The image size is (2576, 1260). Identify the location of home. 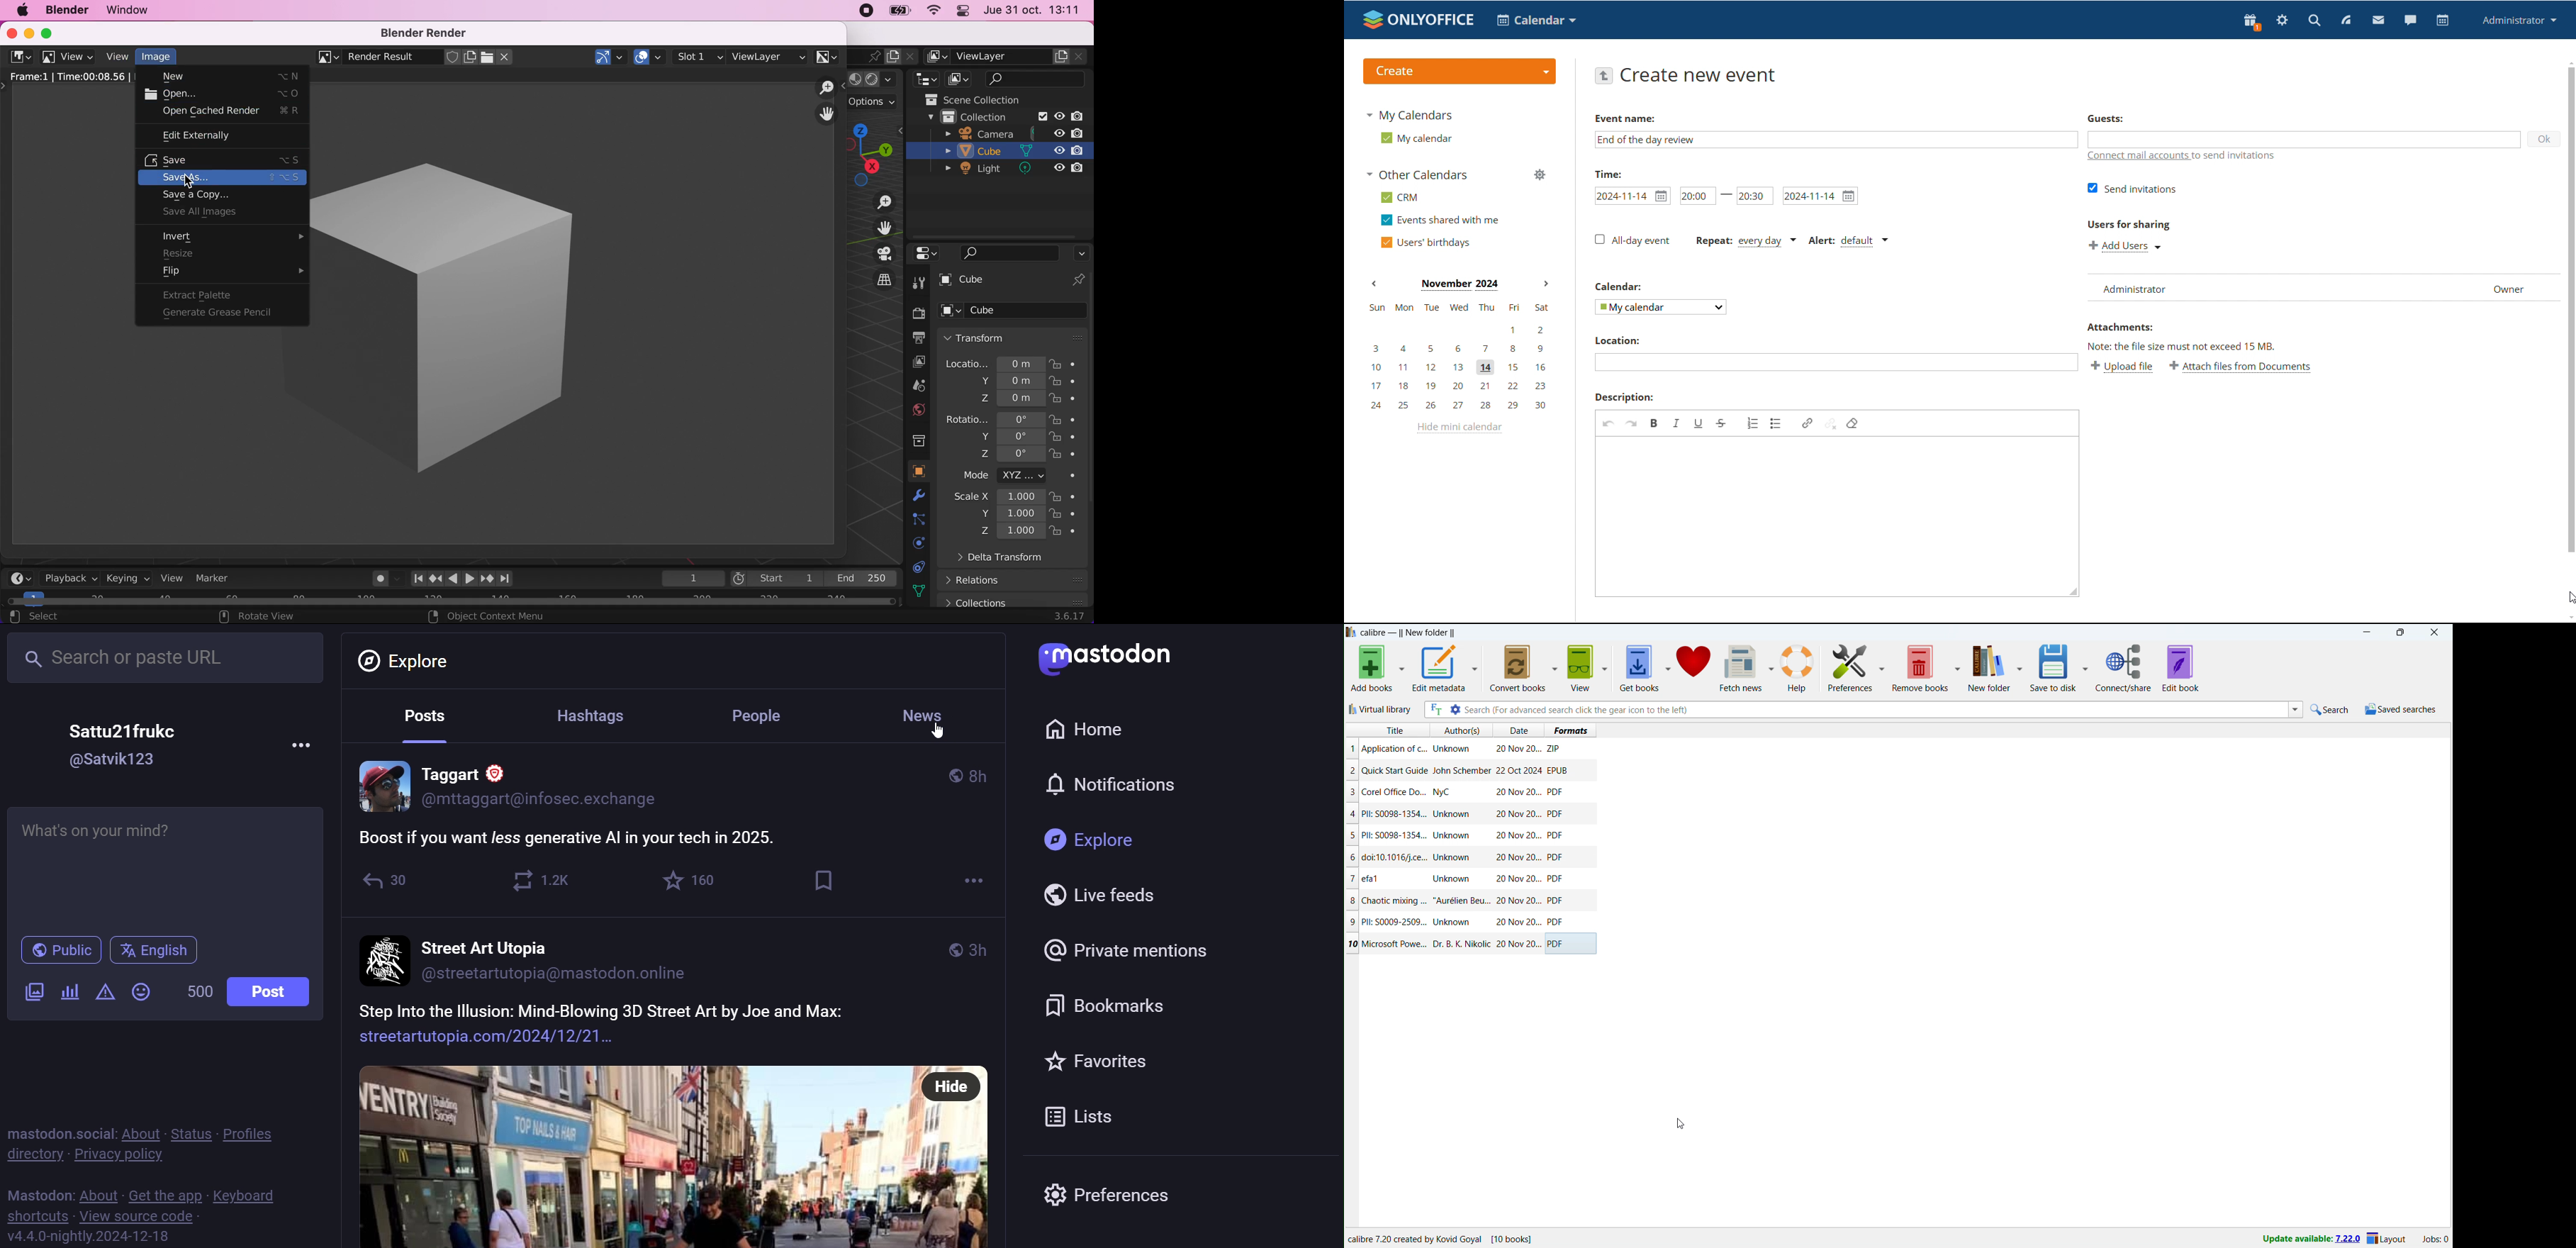
(1085, 729).